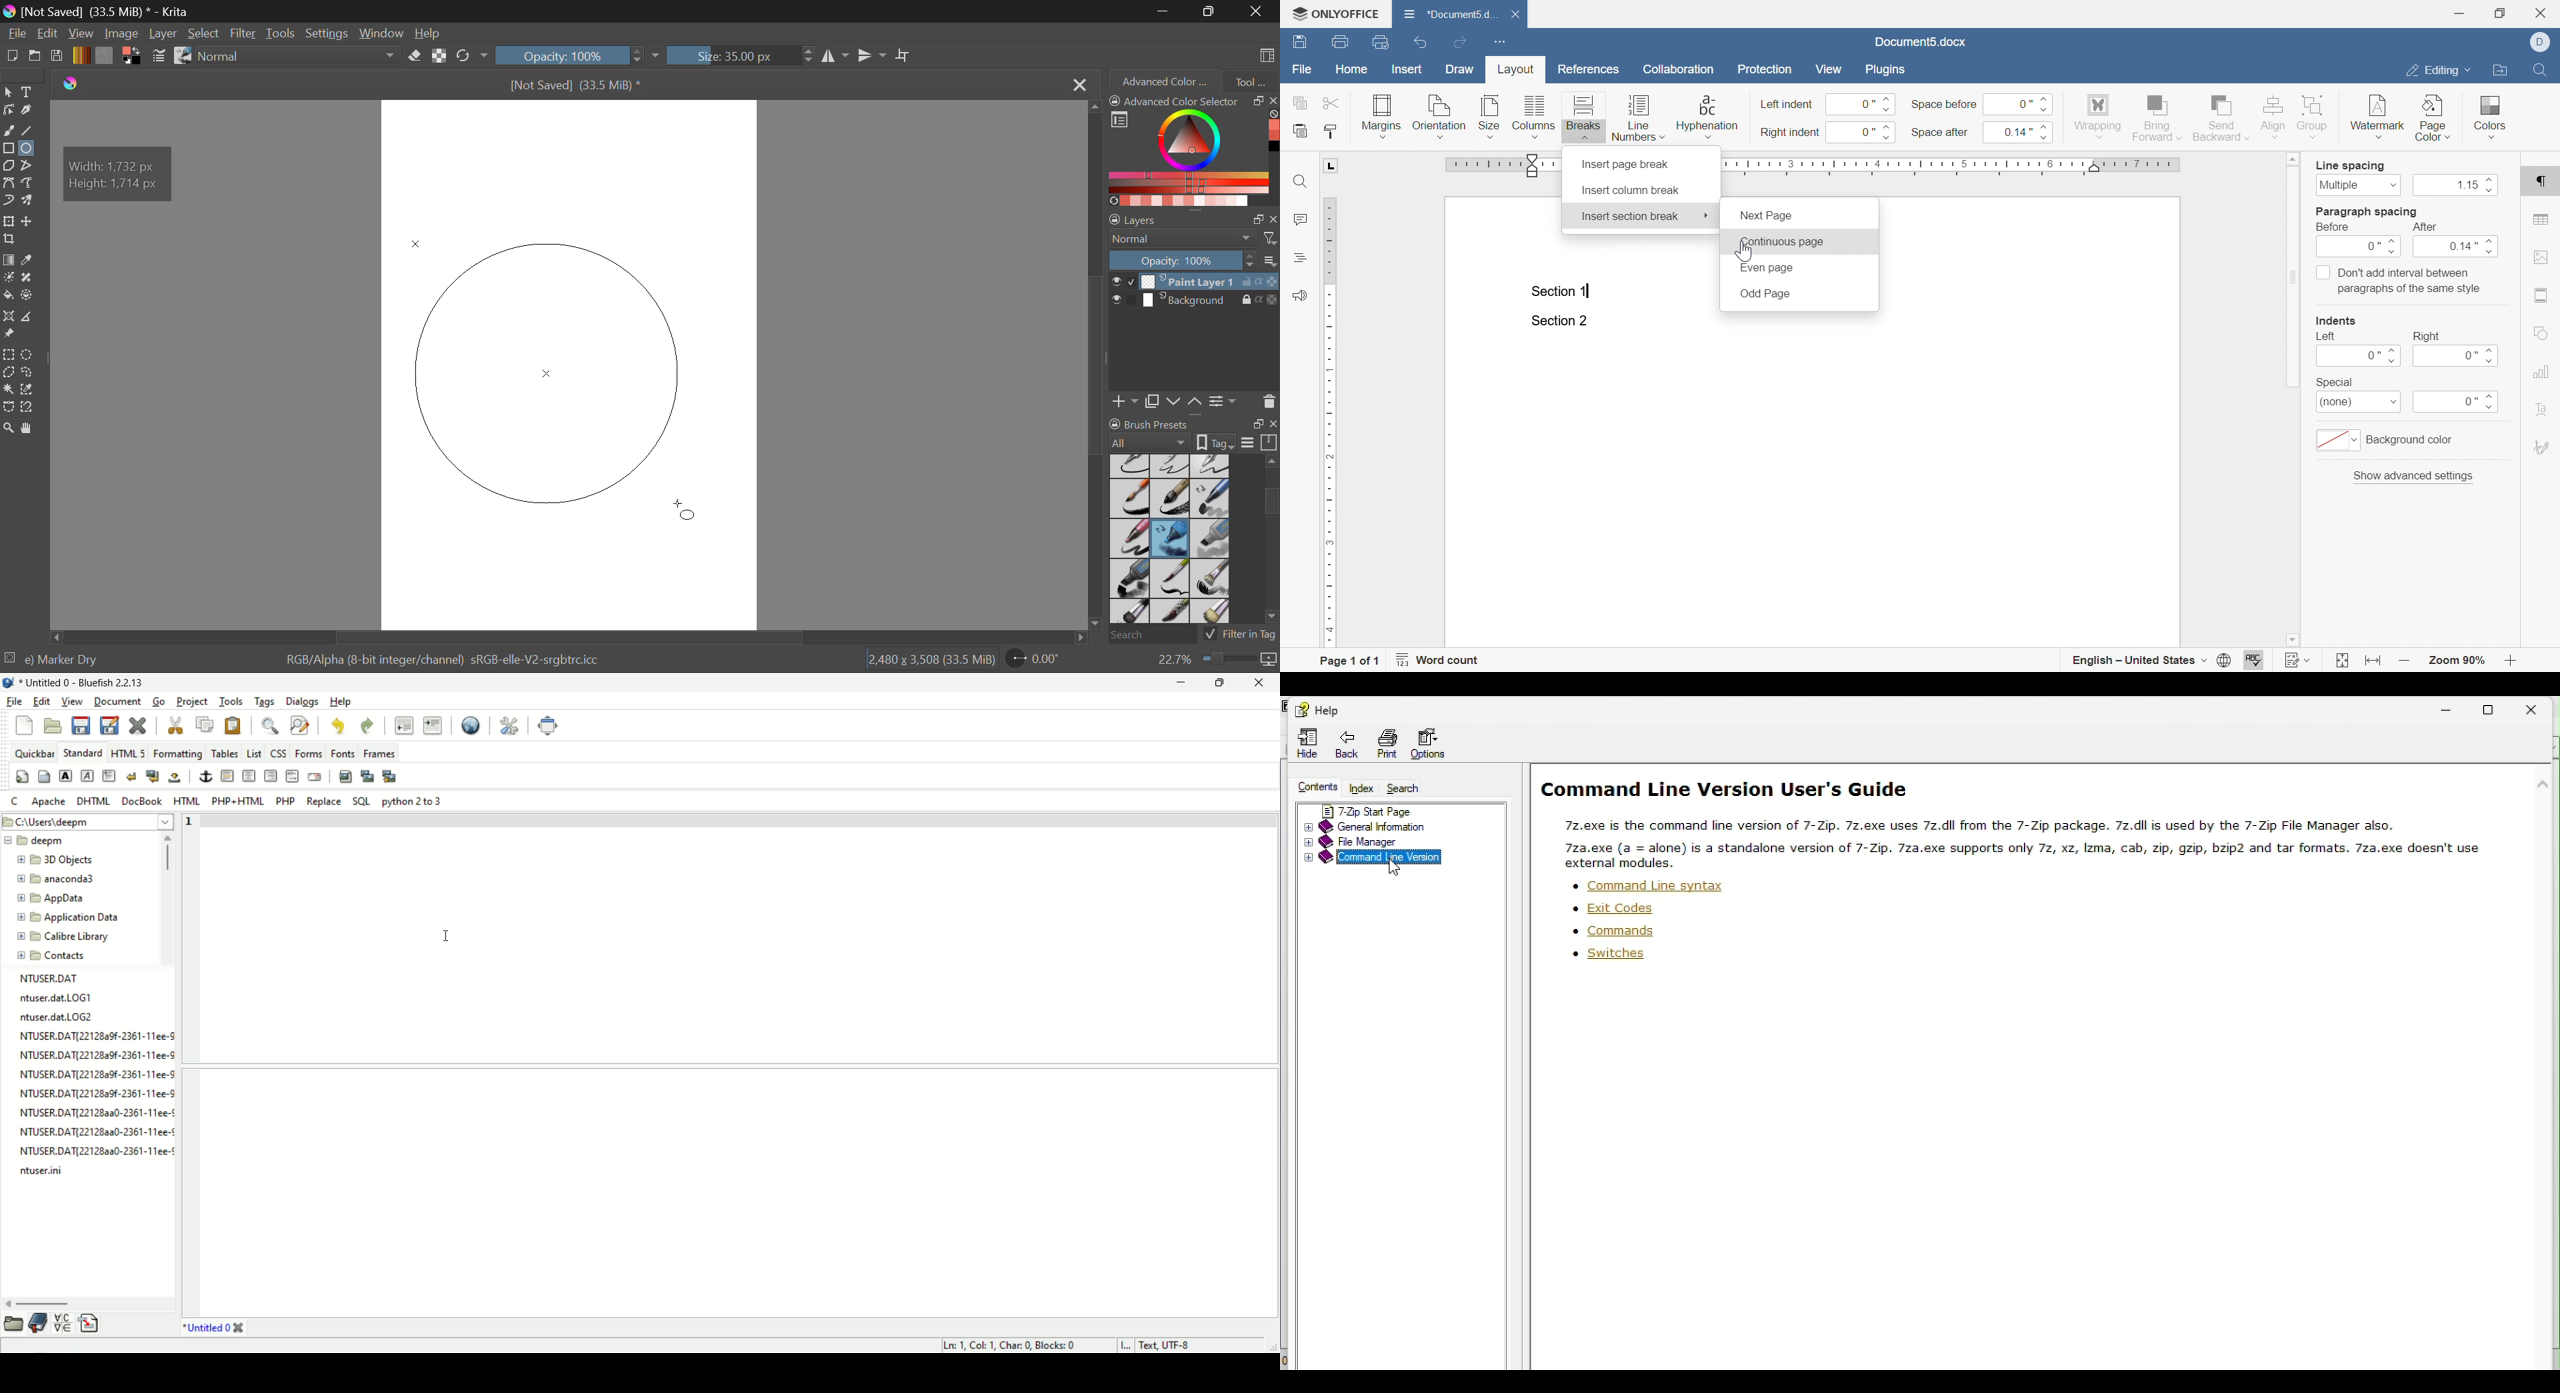 The height and width of the screenshot is (1400, 2576). I want to click on adjust margin, so click(1534, 165).